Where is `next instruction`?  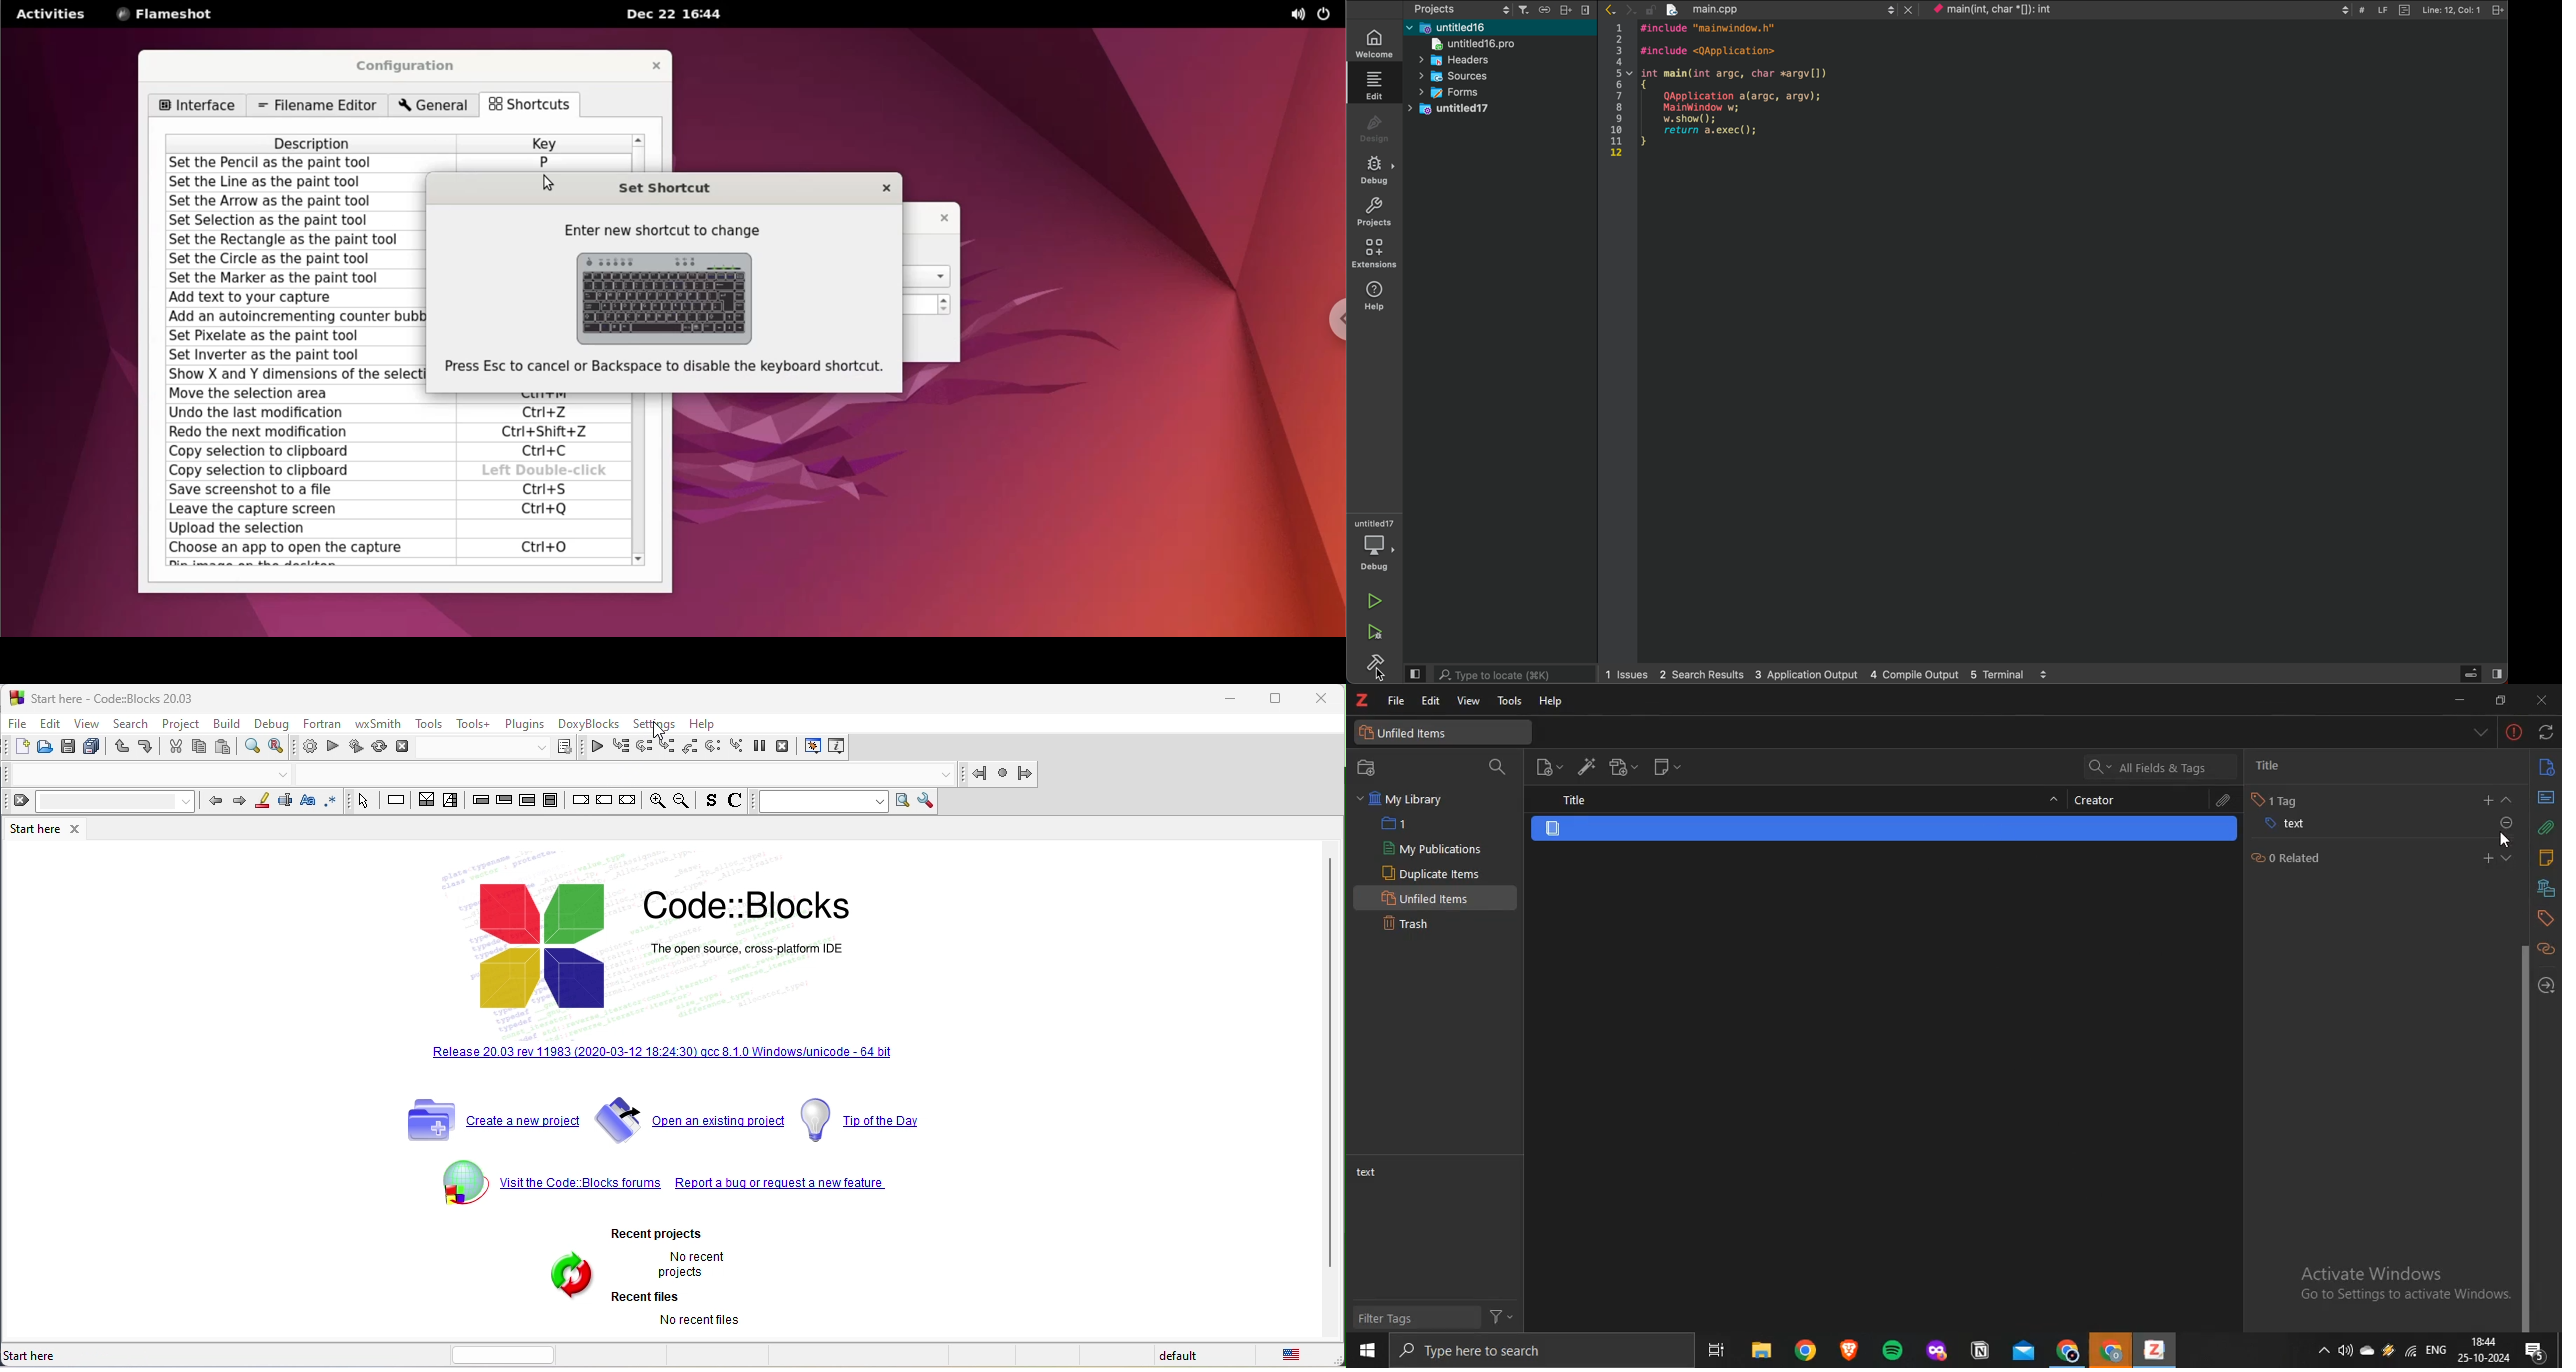
next instruction is located at coordinates (712, 749).